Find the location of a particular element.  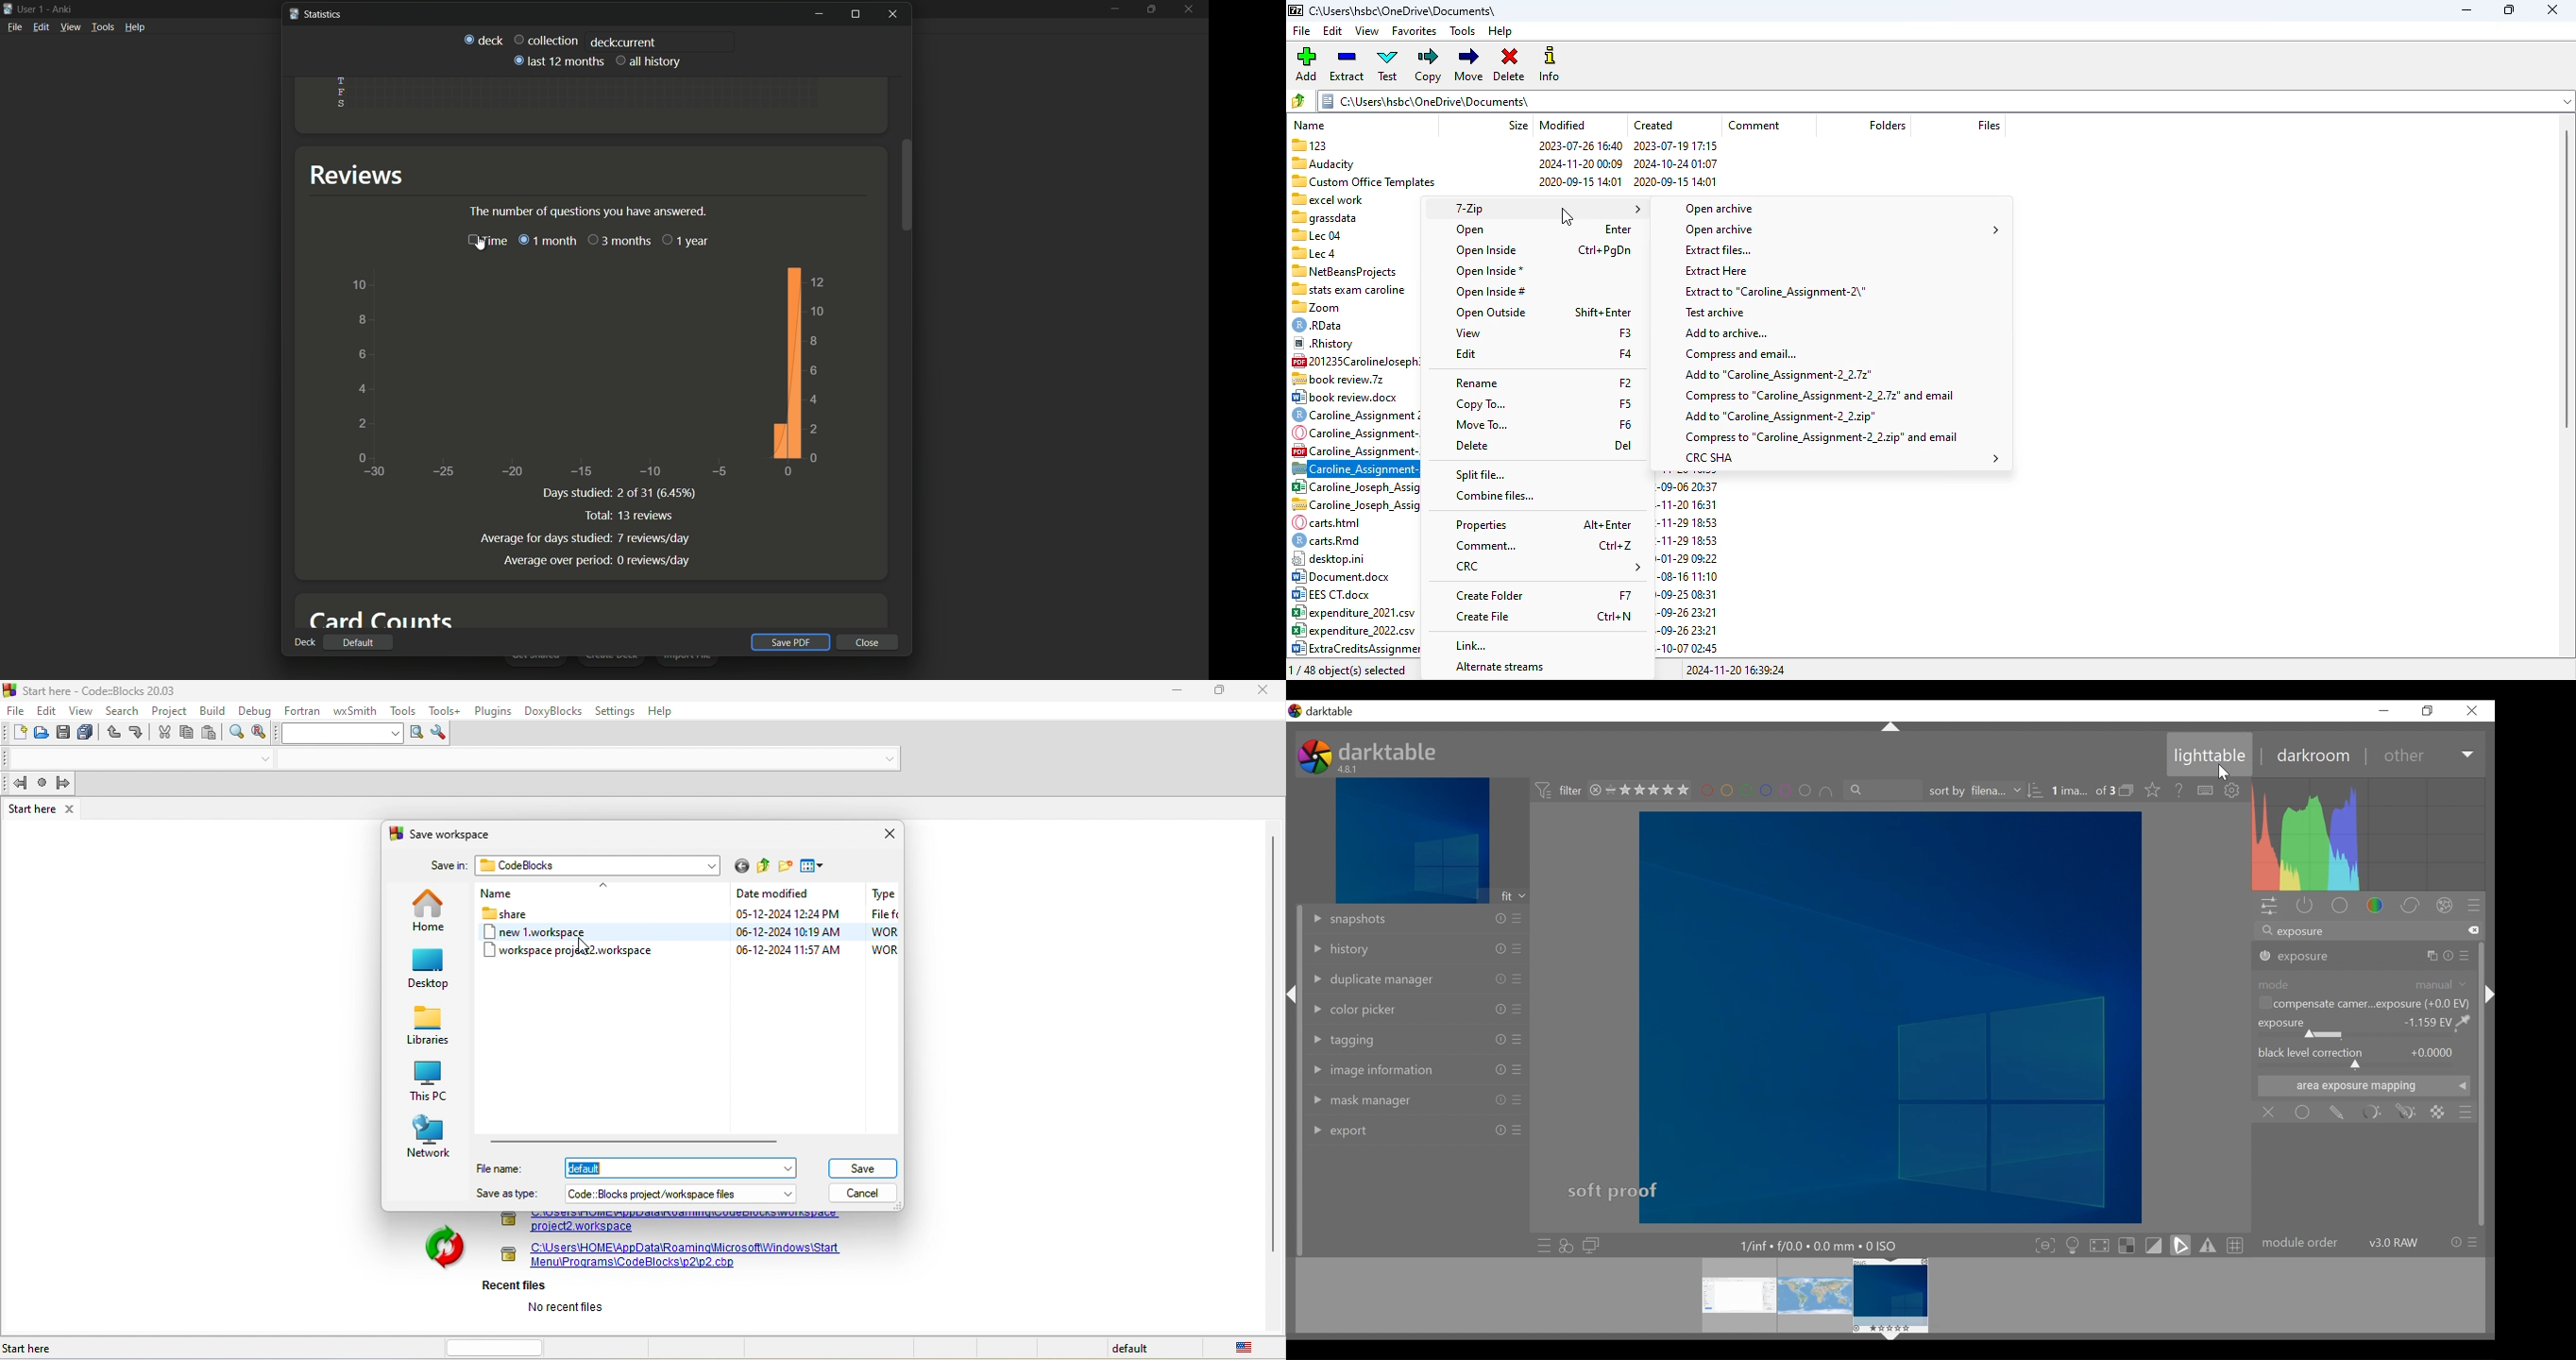

cut is located at coordinates (165, 735).